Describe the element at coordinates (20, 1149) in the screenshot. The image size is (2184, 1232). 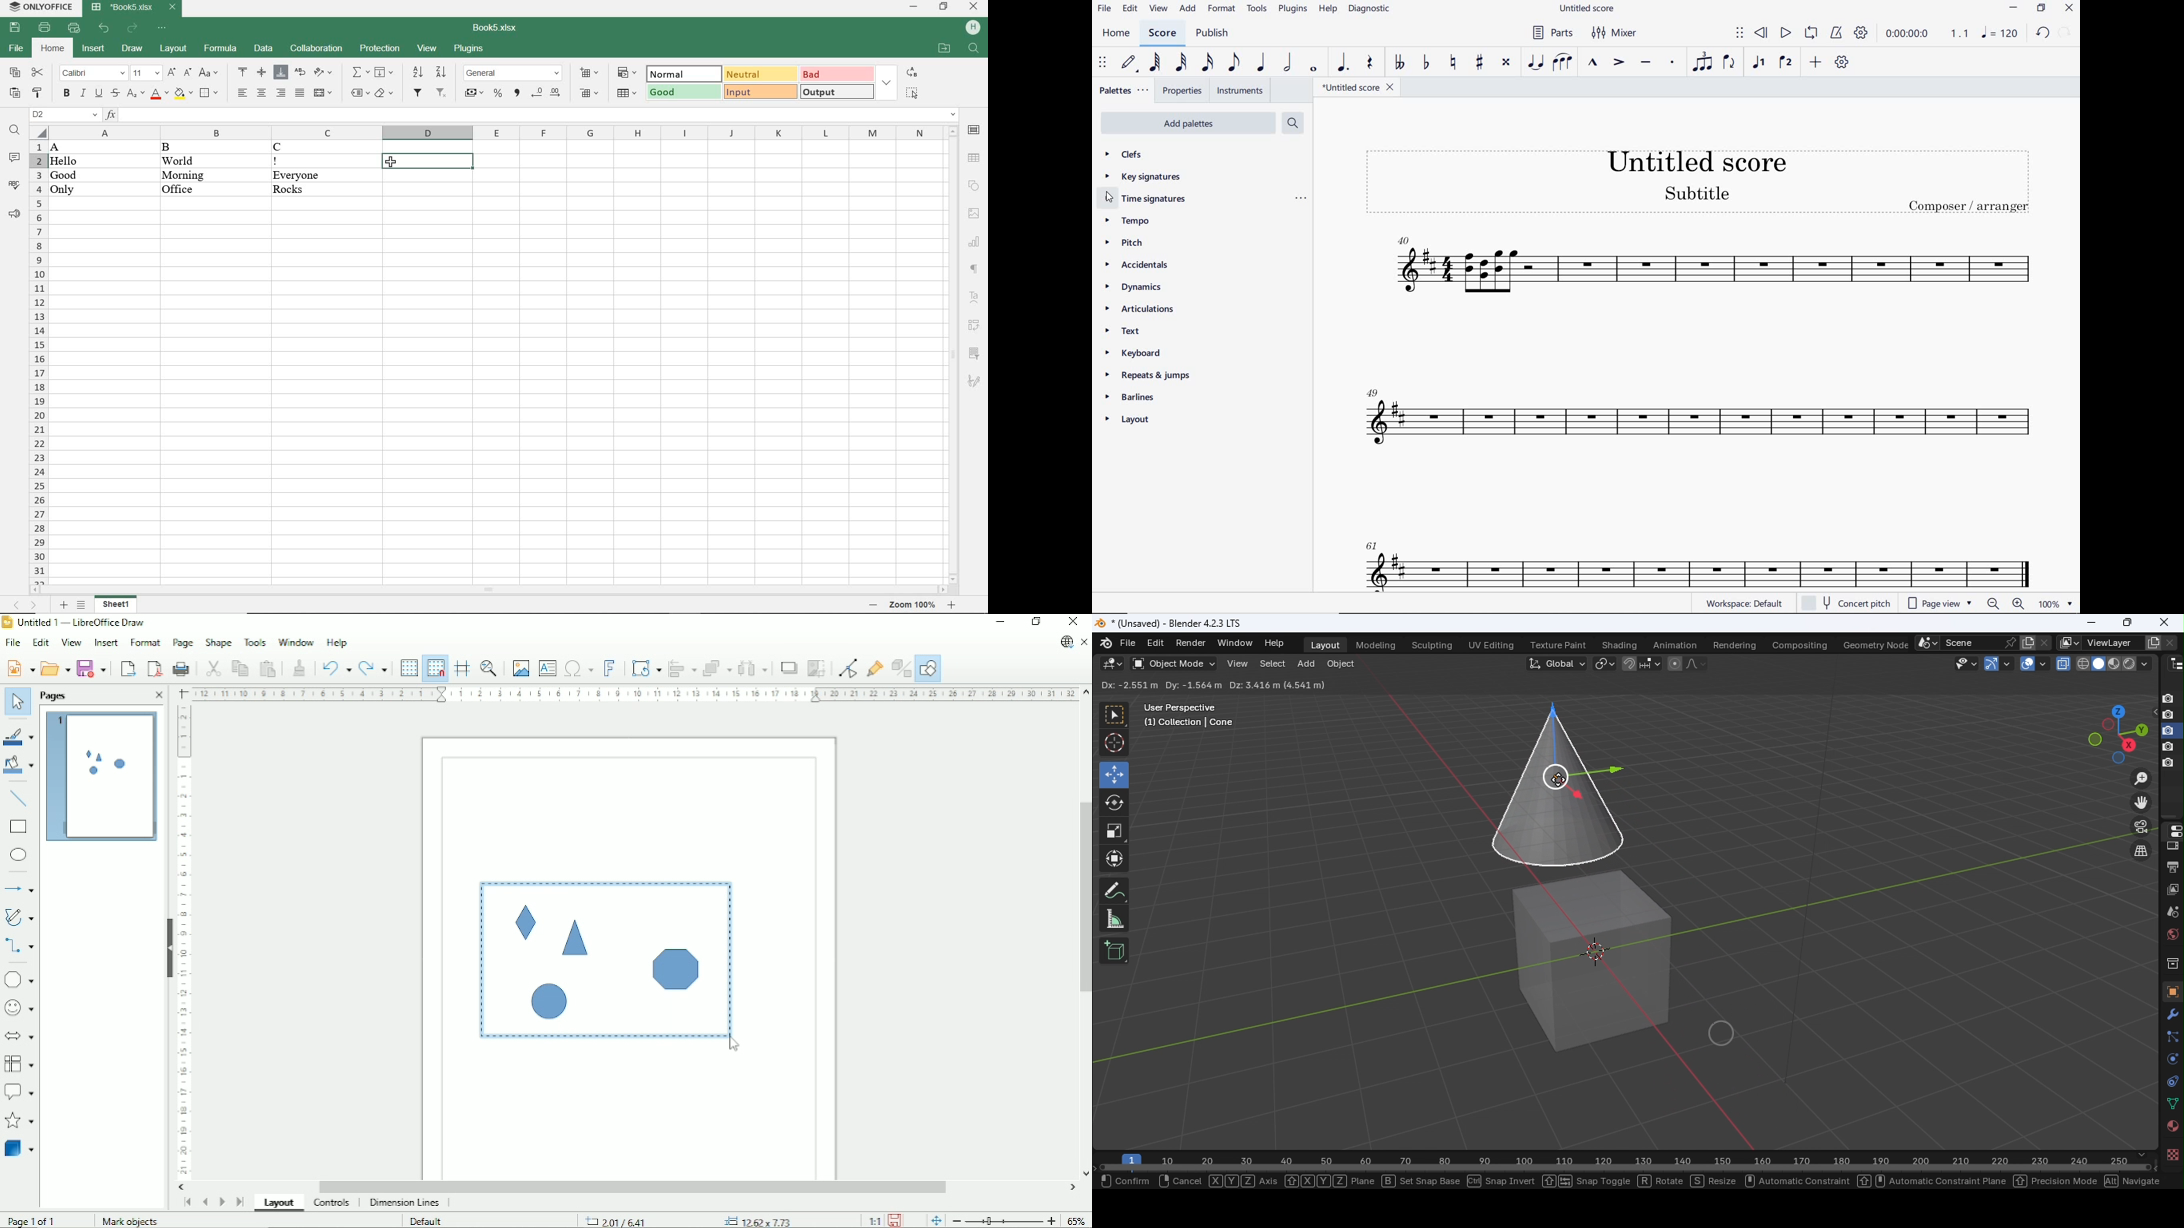
I see `3 D Objects` at that location.